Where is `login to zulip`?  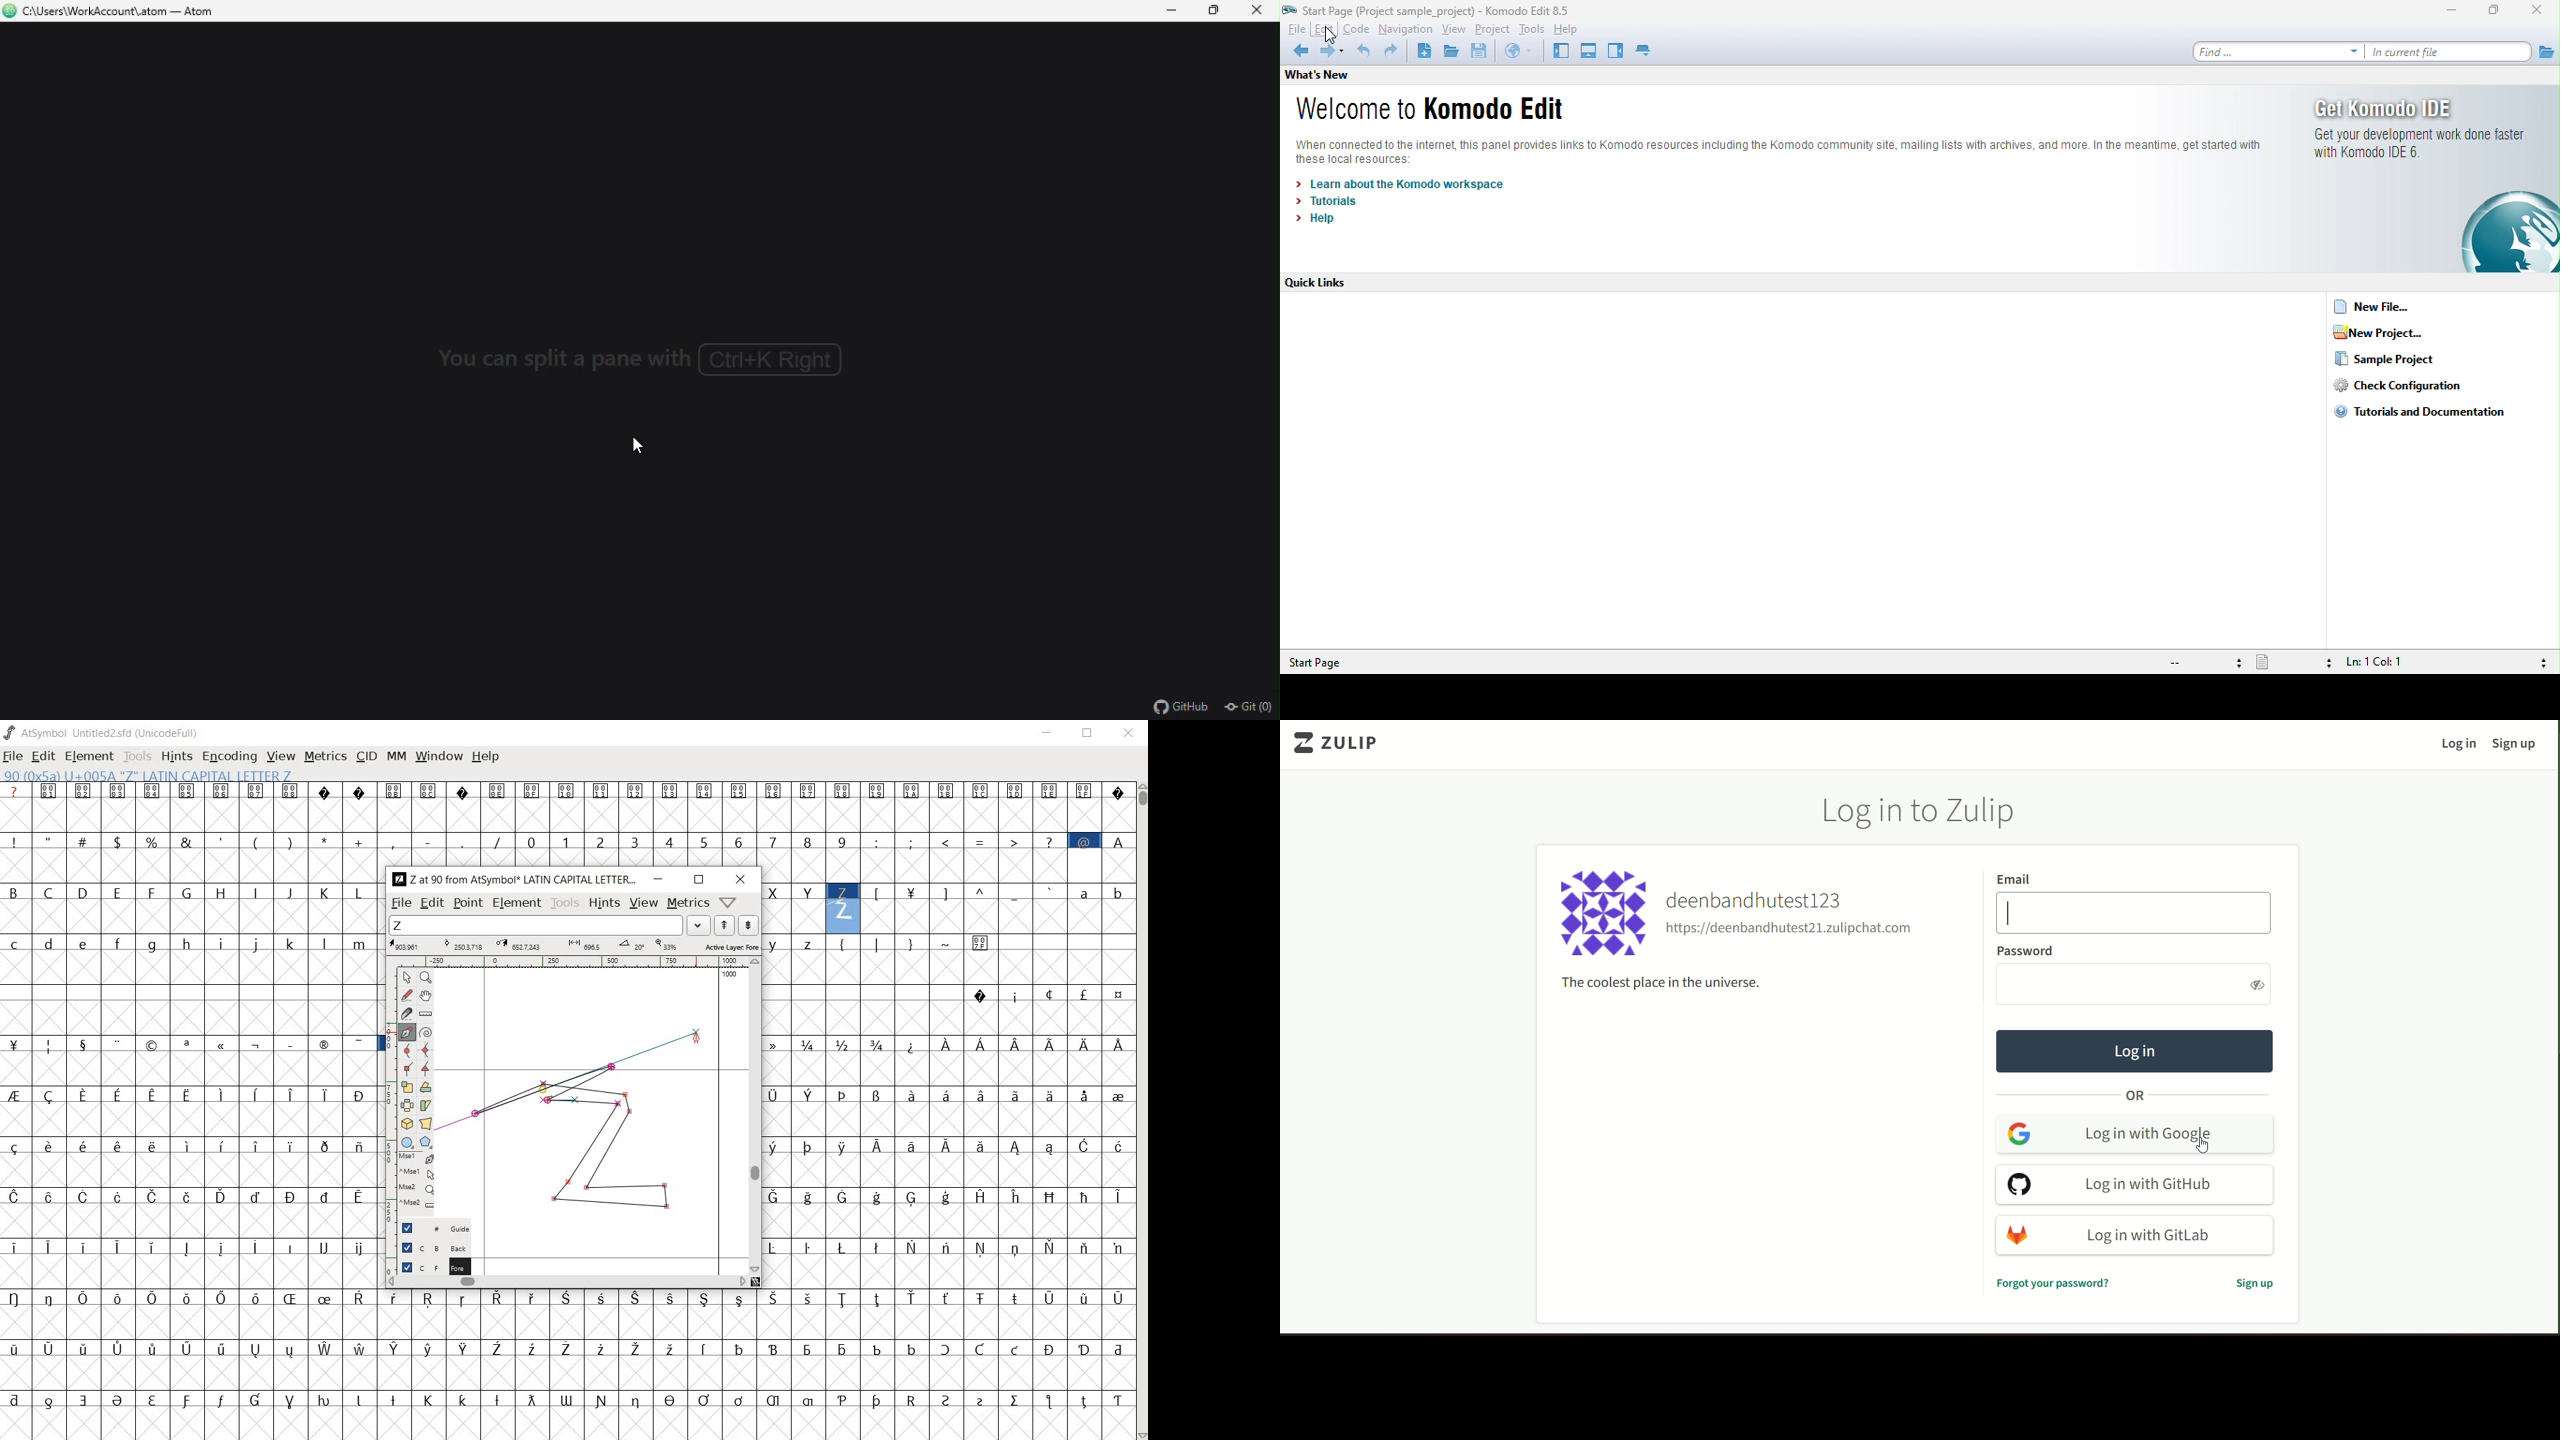
login to zulip is located at coordinates (1925, 813).